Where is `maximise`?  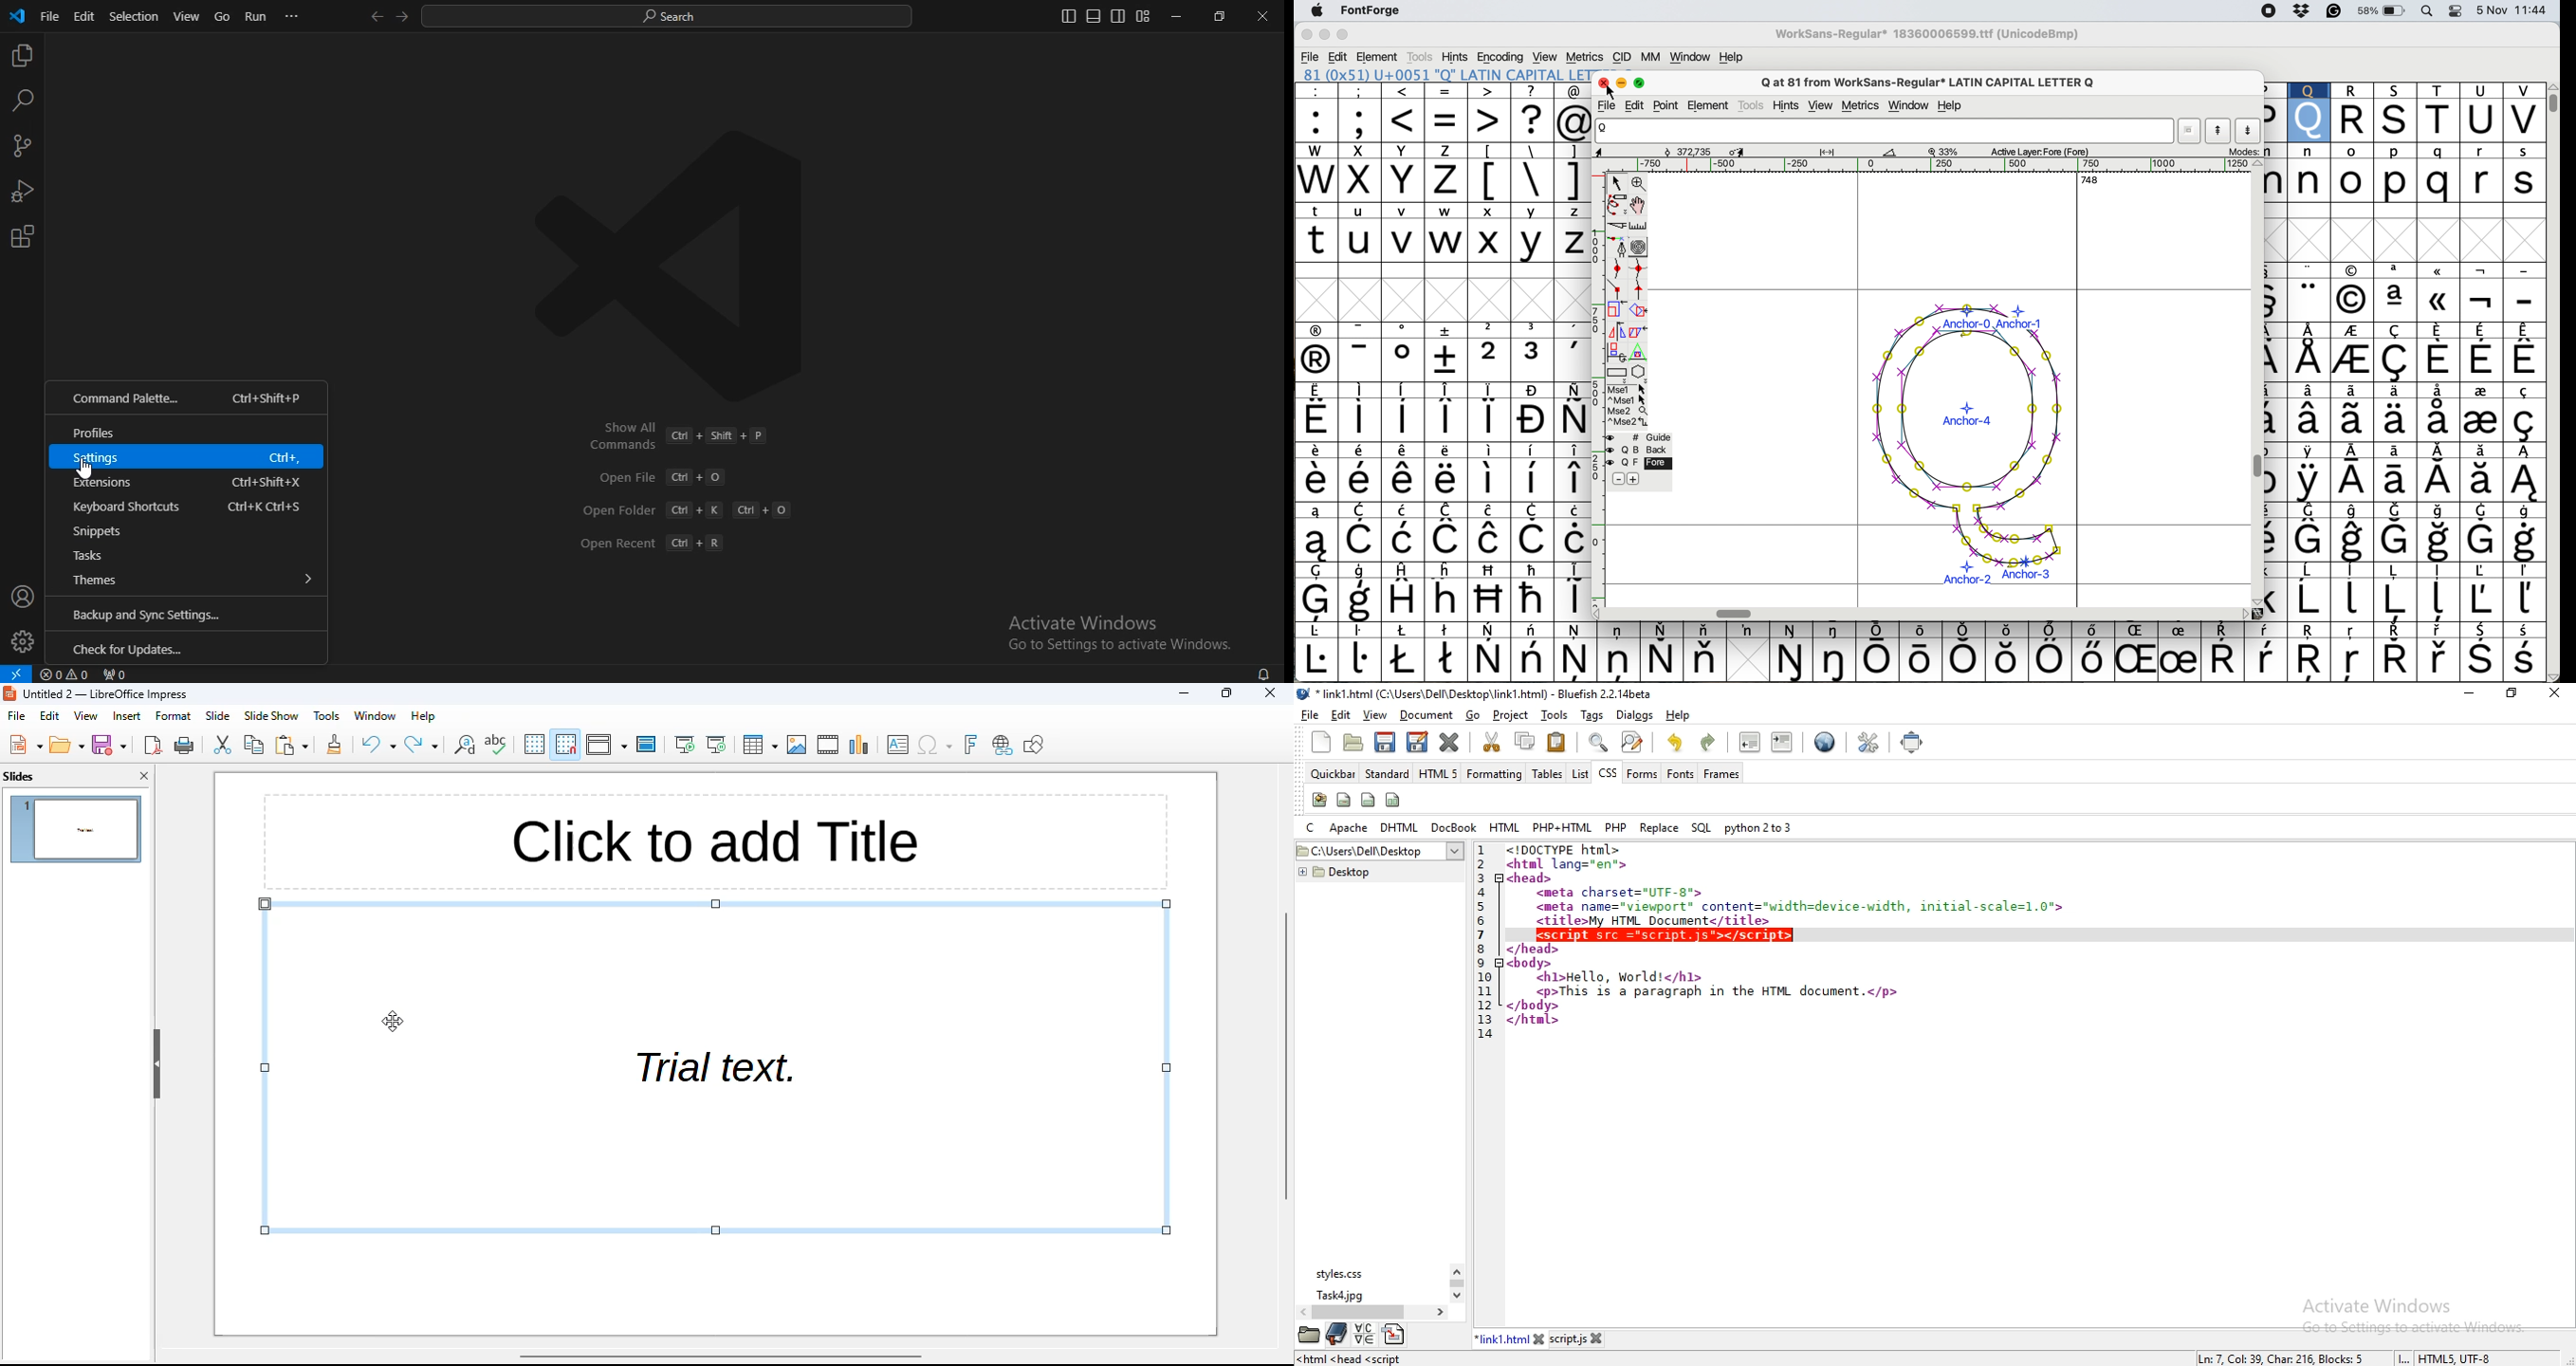
maximise is located at coordinates (1343, 34).